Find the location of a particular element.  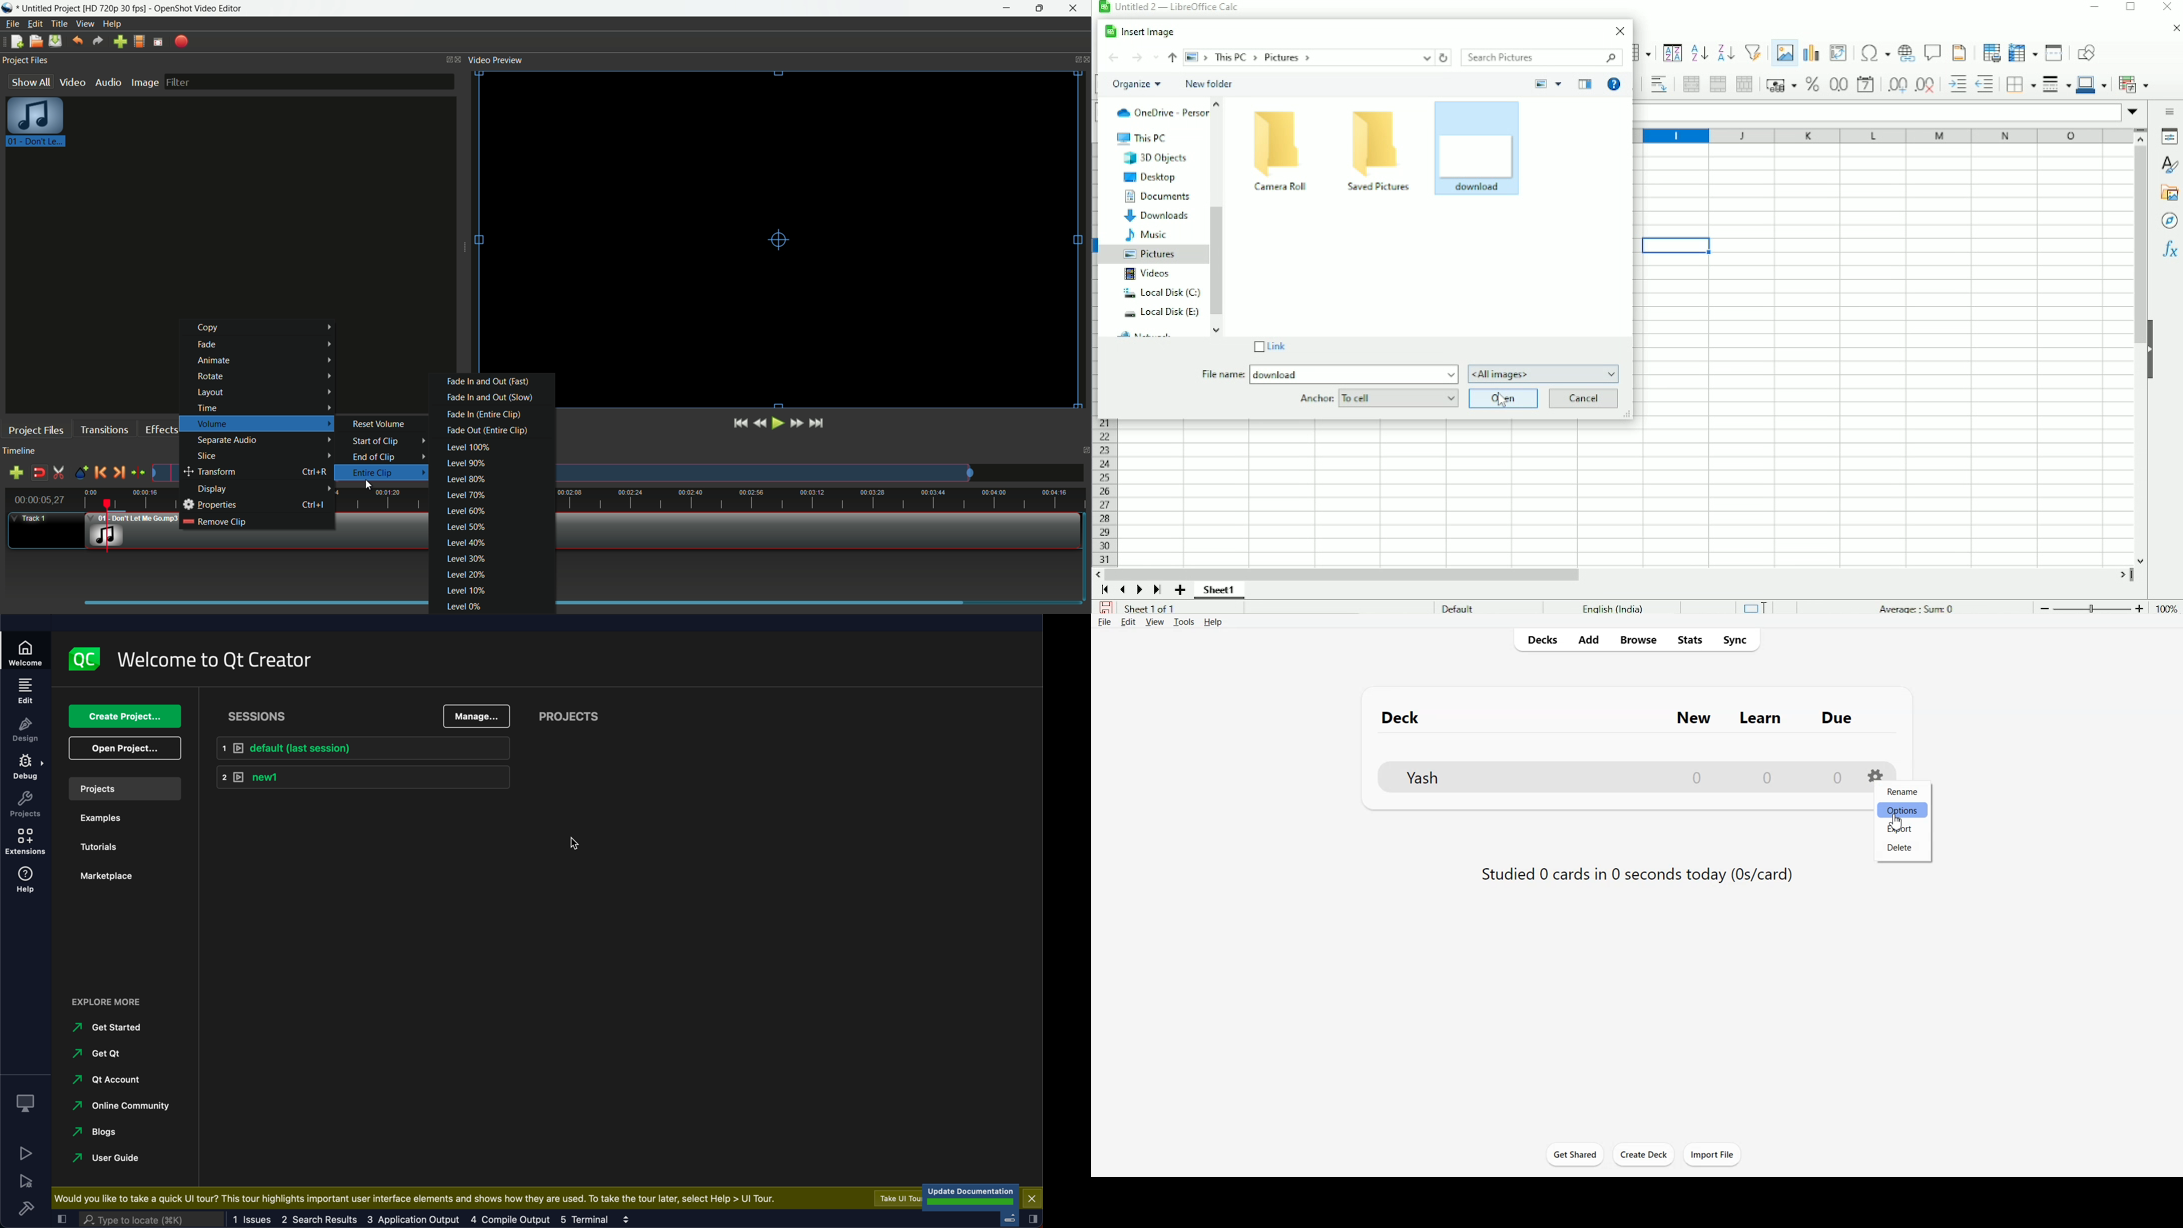

Desktop is located at coordinates (1149, 178).